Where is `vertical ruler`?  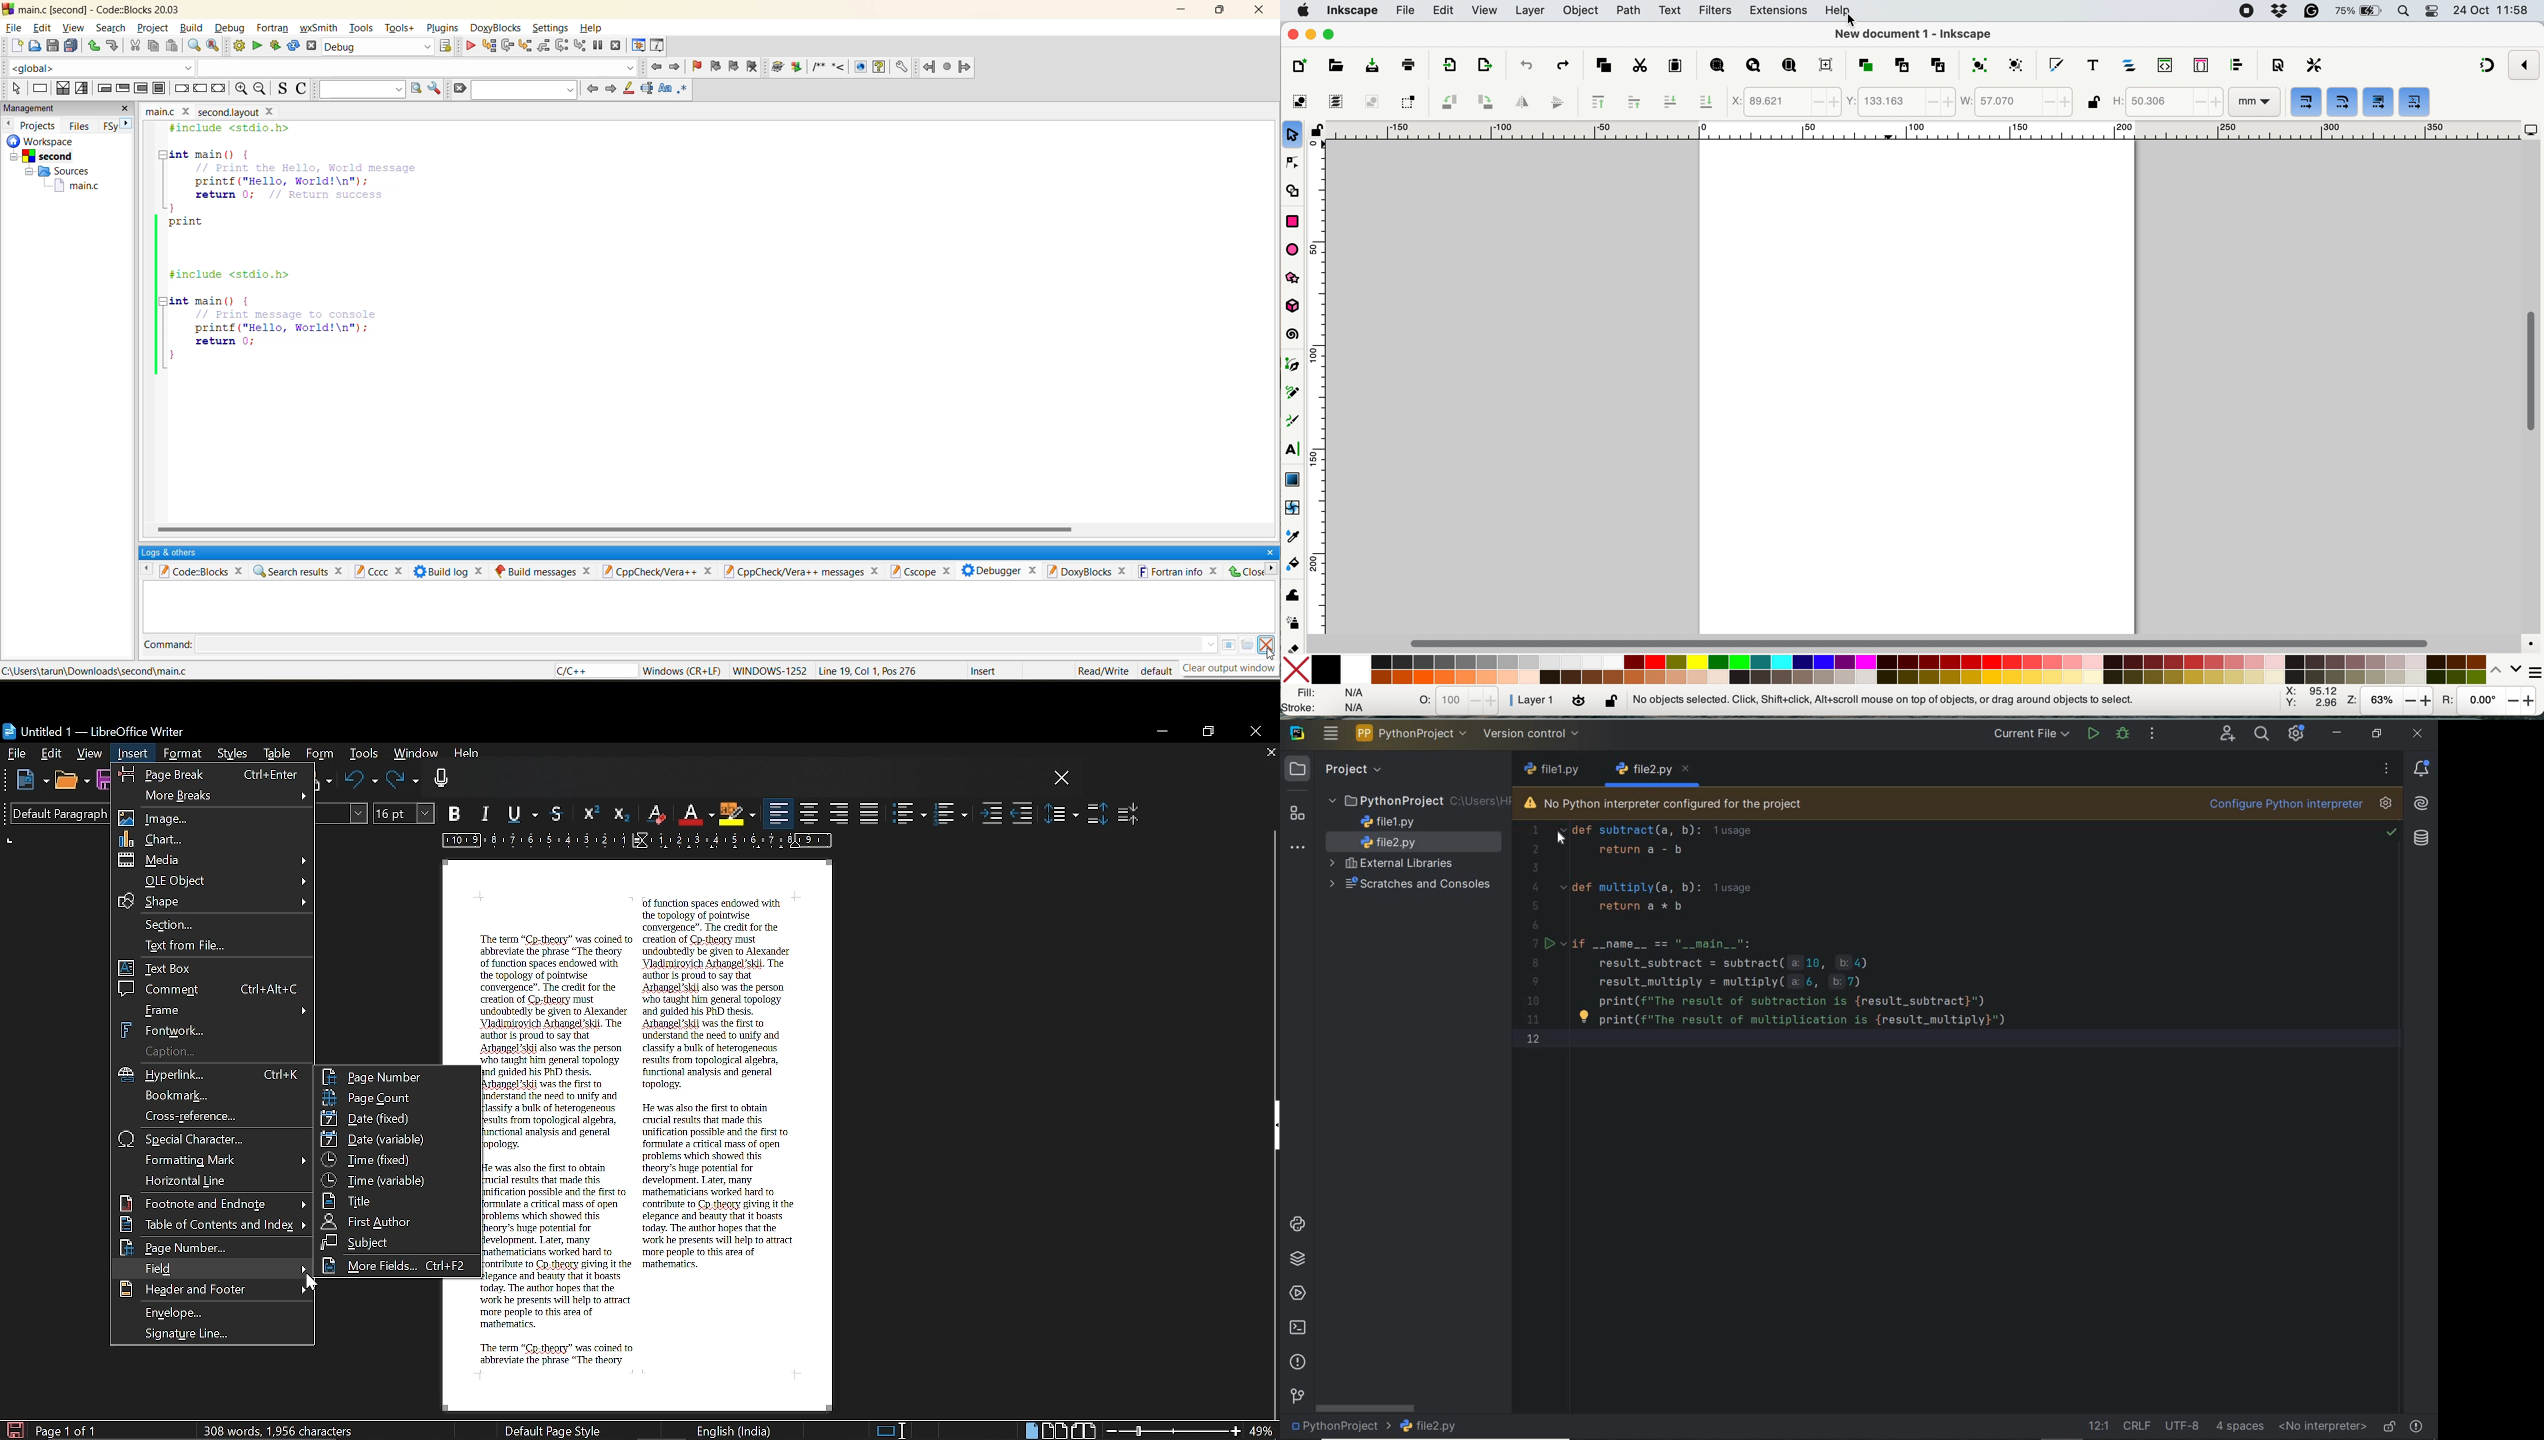 vertical ruler is located at coordinates (1322, 388).